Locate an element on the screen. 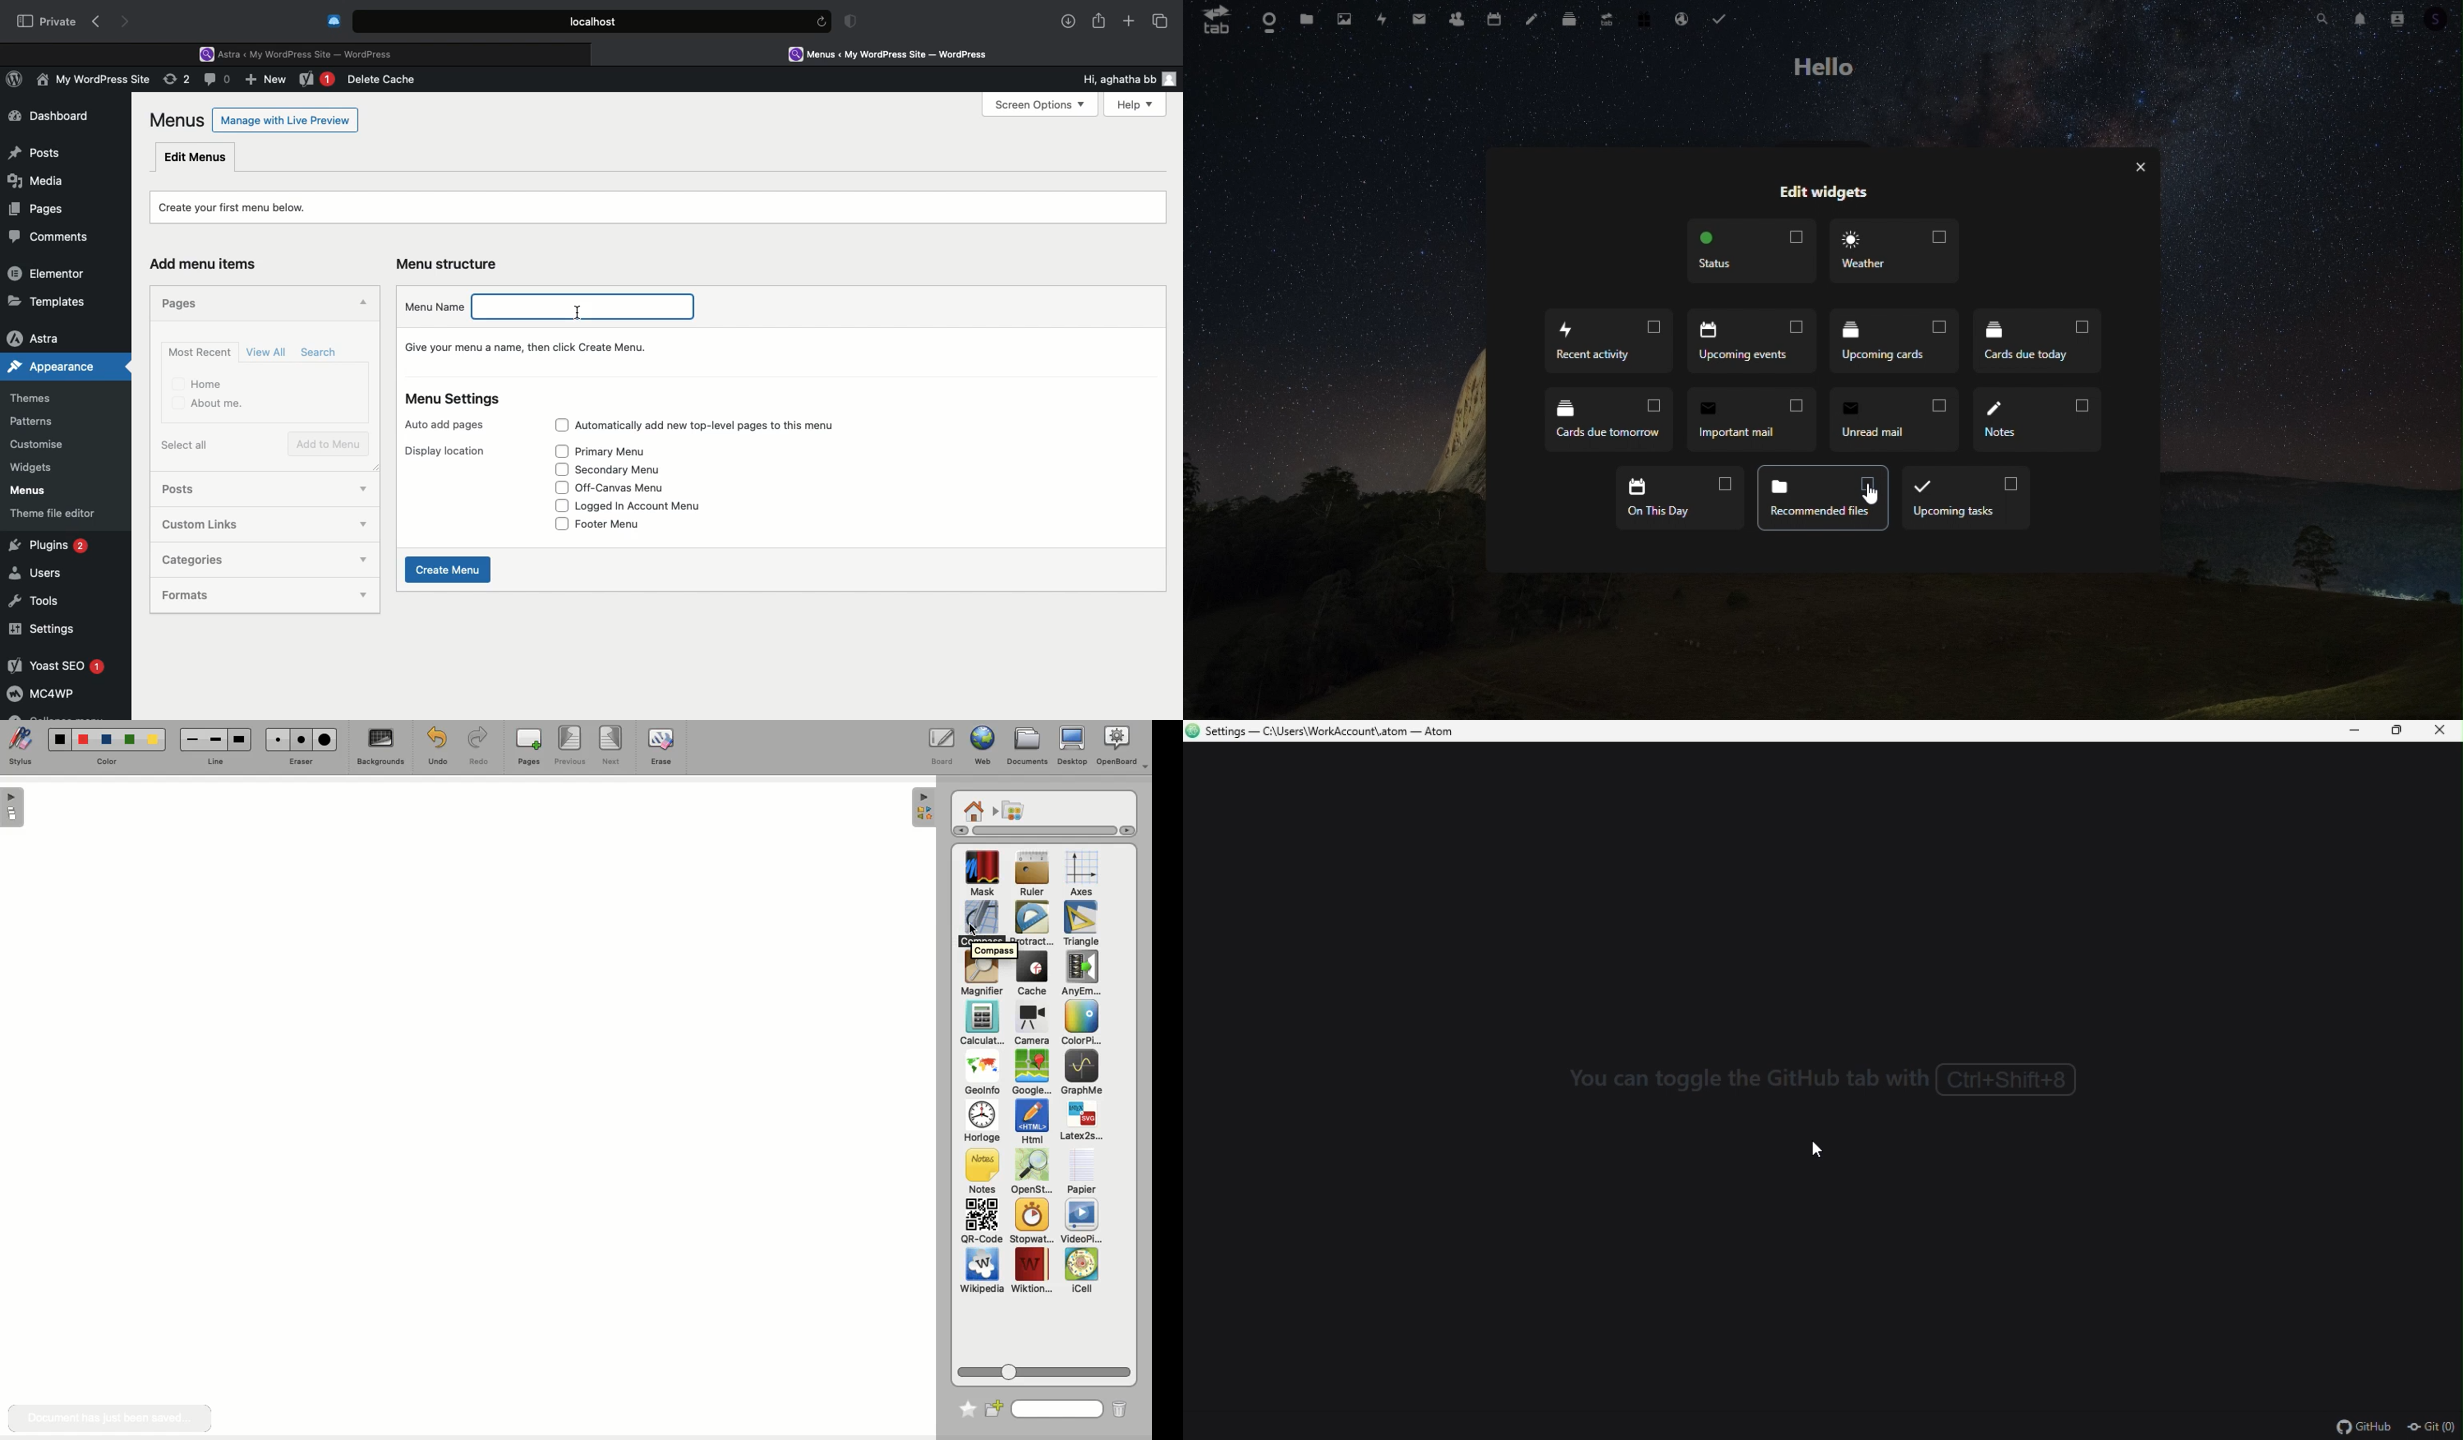  Customize is located at coordinates (39, 447).